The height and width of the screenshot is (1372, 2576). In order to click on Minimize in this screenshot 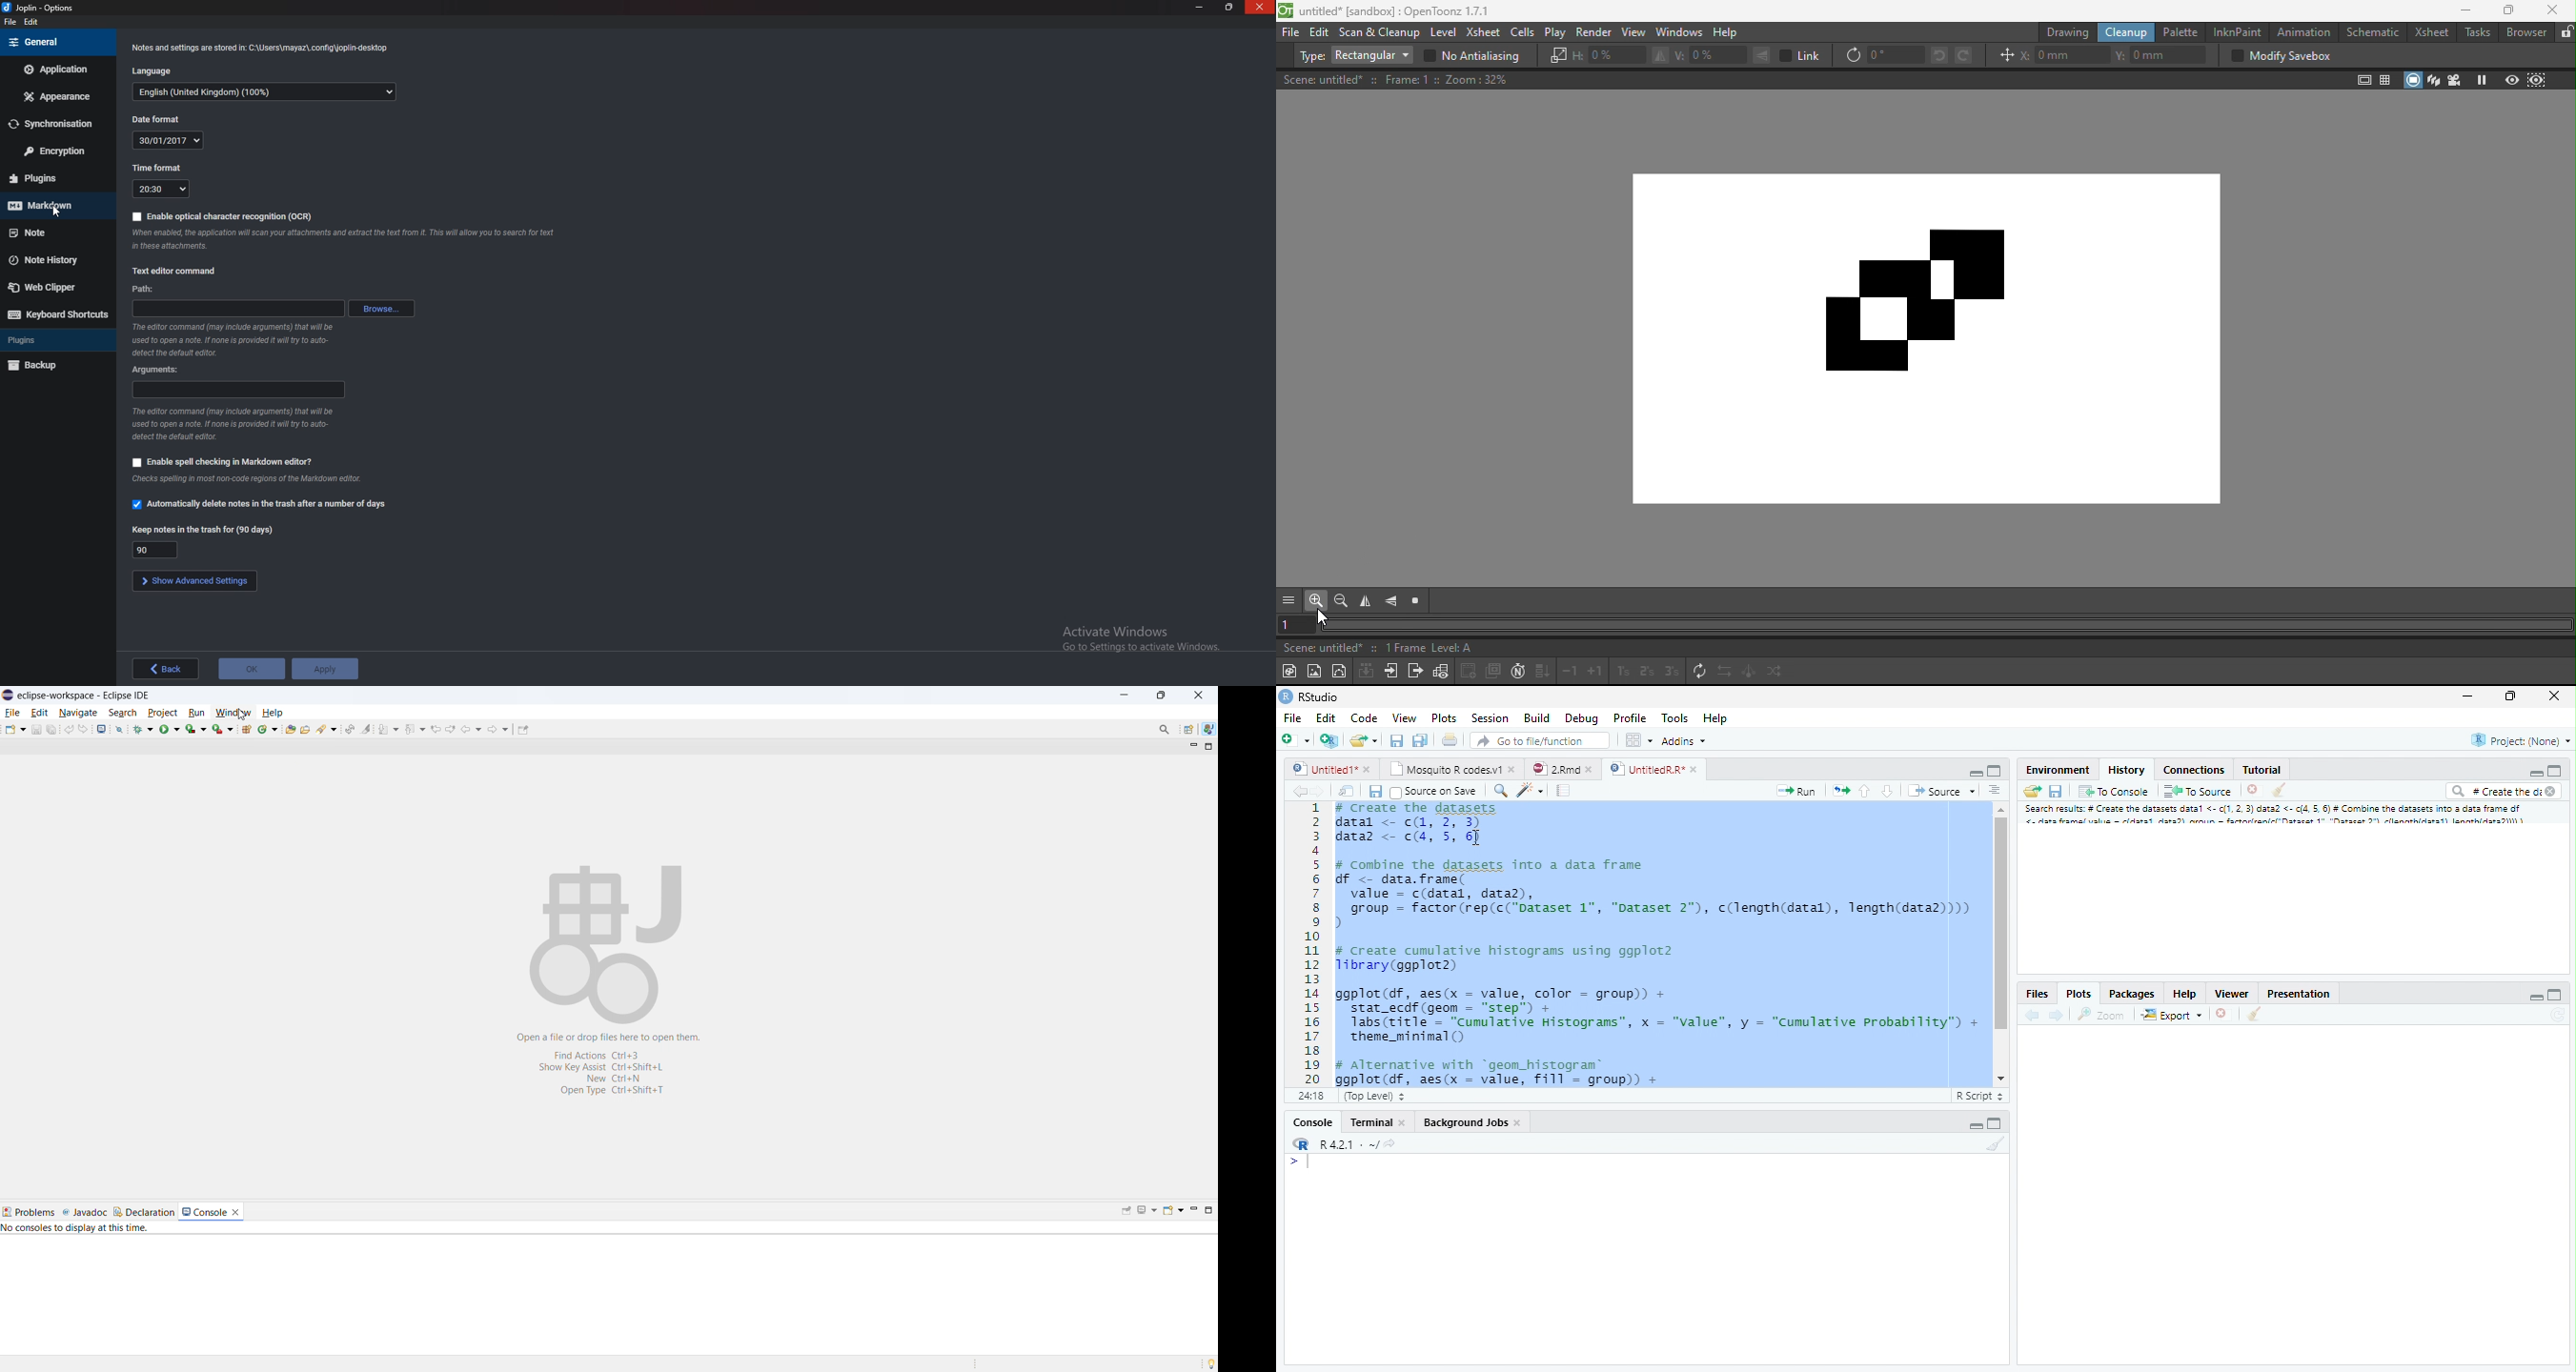, I will do `click(1975, 1125)`.